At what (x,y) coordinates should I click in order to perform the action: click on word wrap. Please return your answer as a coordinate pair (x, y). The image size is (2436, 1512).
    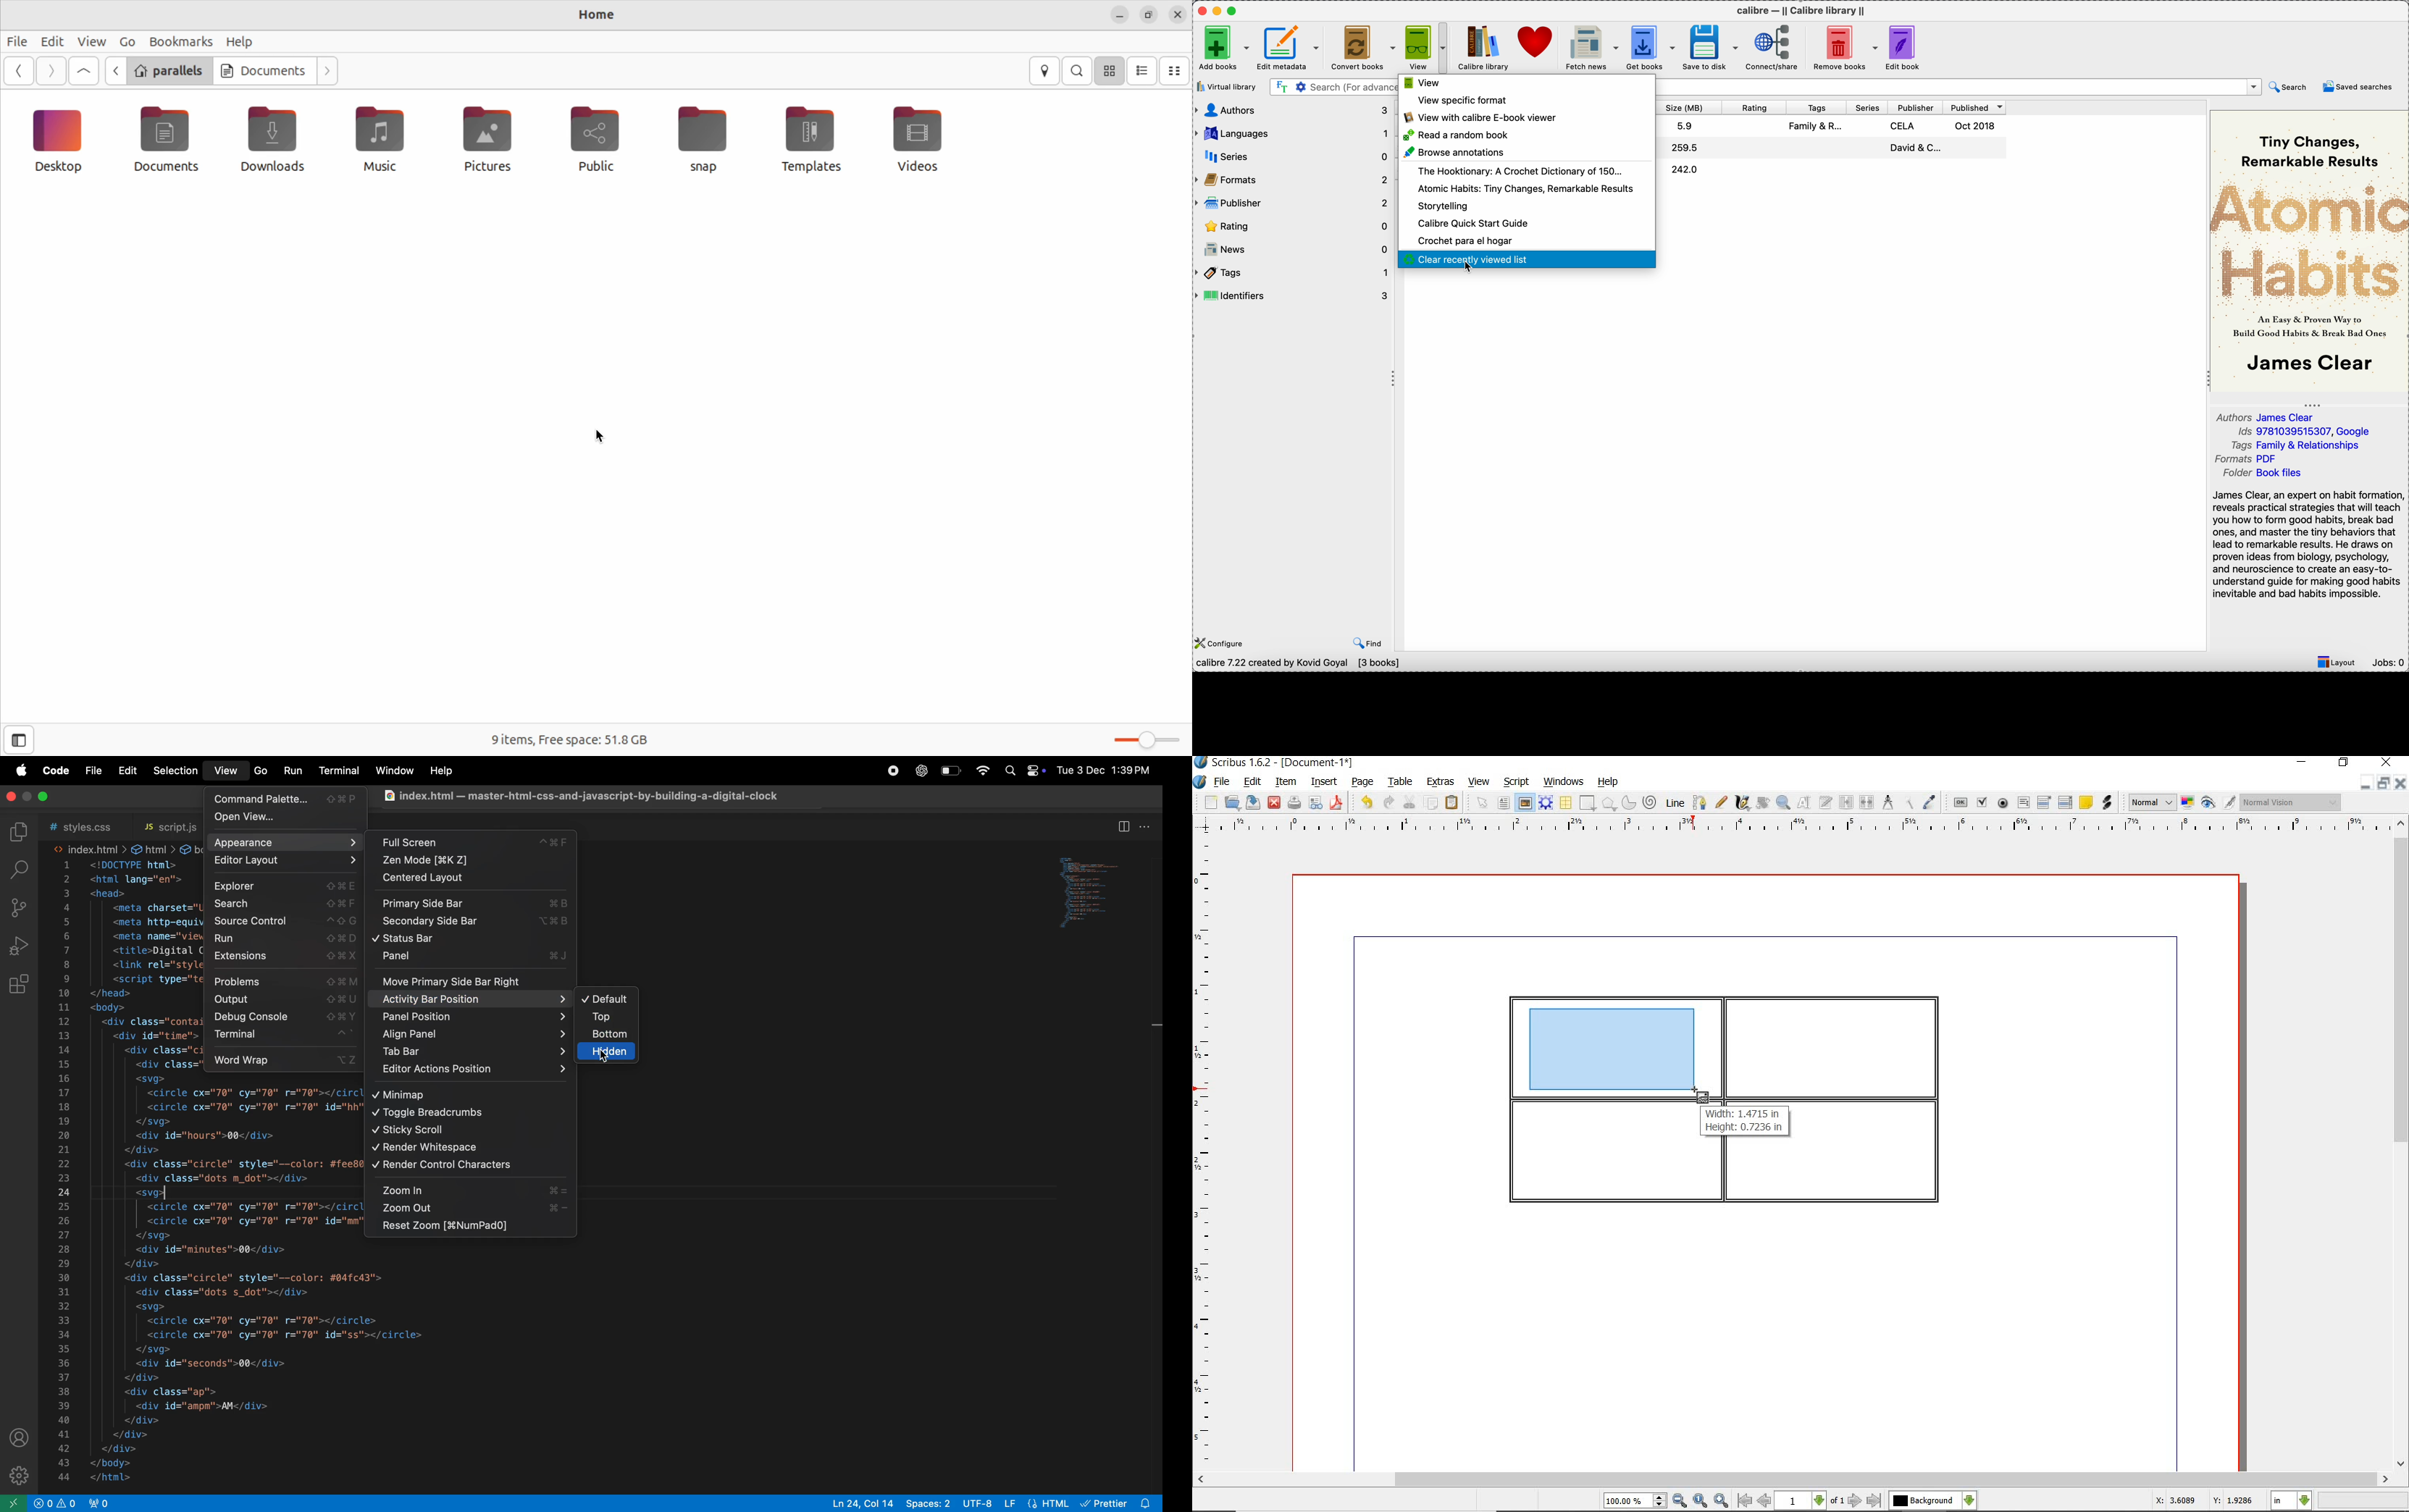
    Looking at the image, I should click on (284, 1060).